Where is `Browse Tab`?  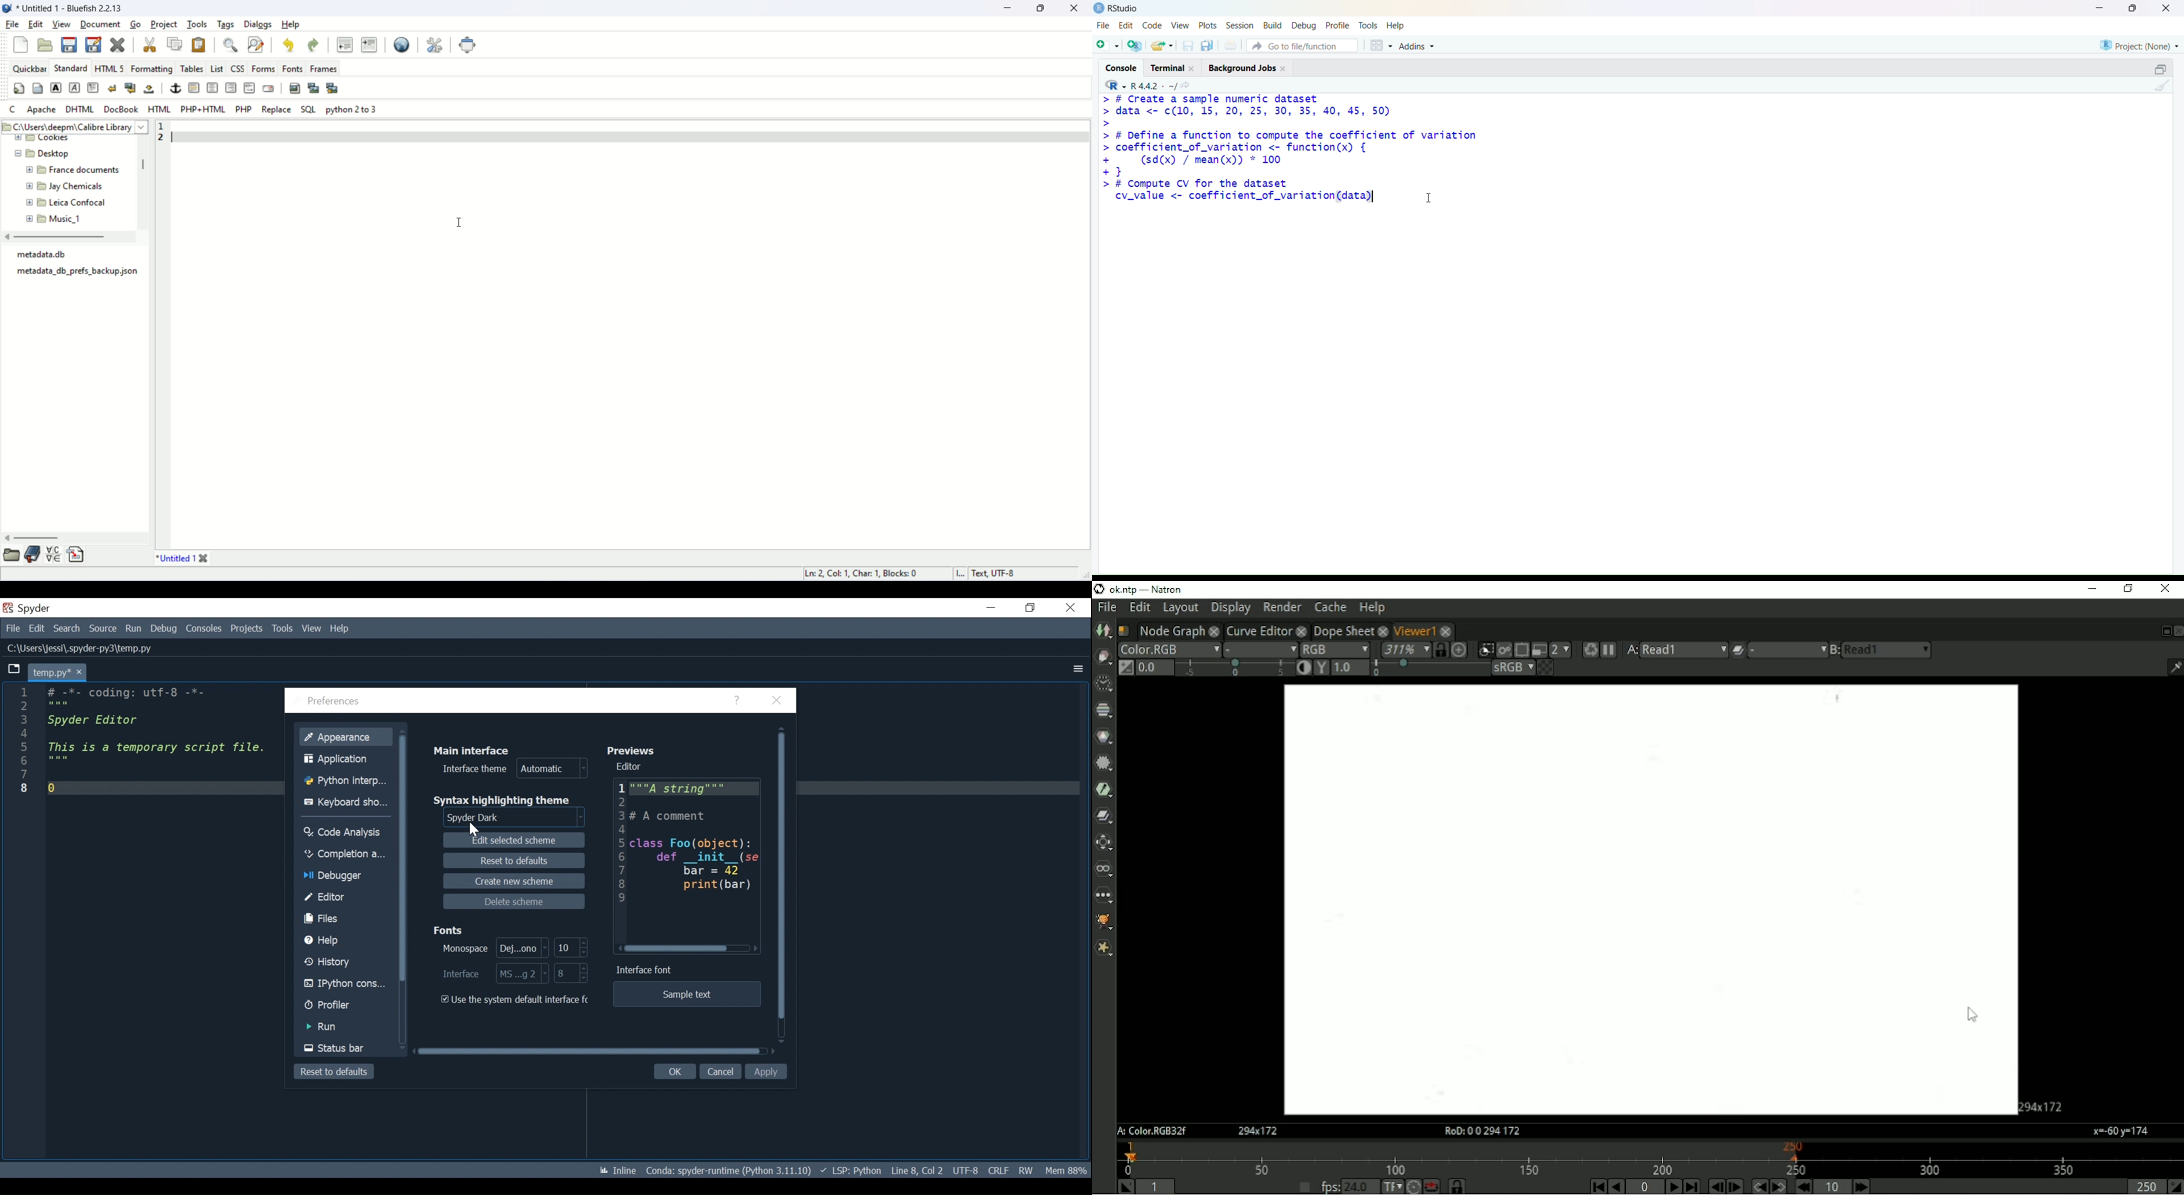 Browse Tab is located at coordinates (13, 670).